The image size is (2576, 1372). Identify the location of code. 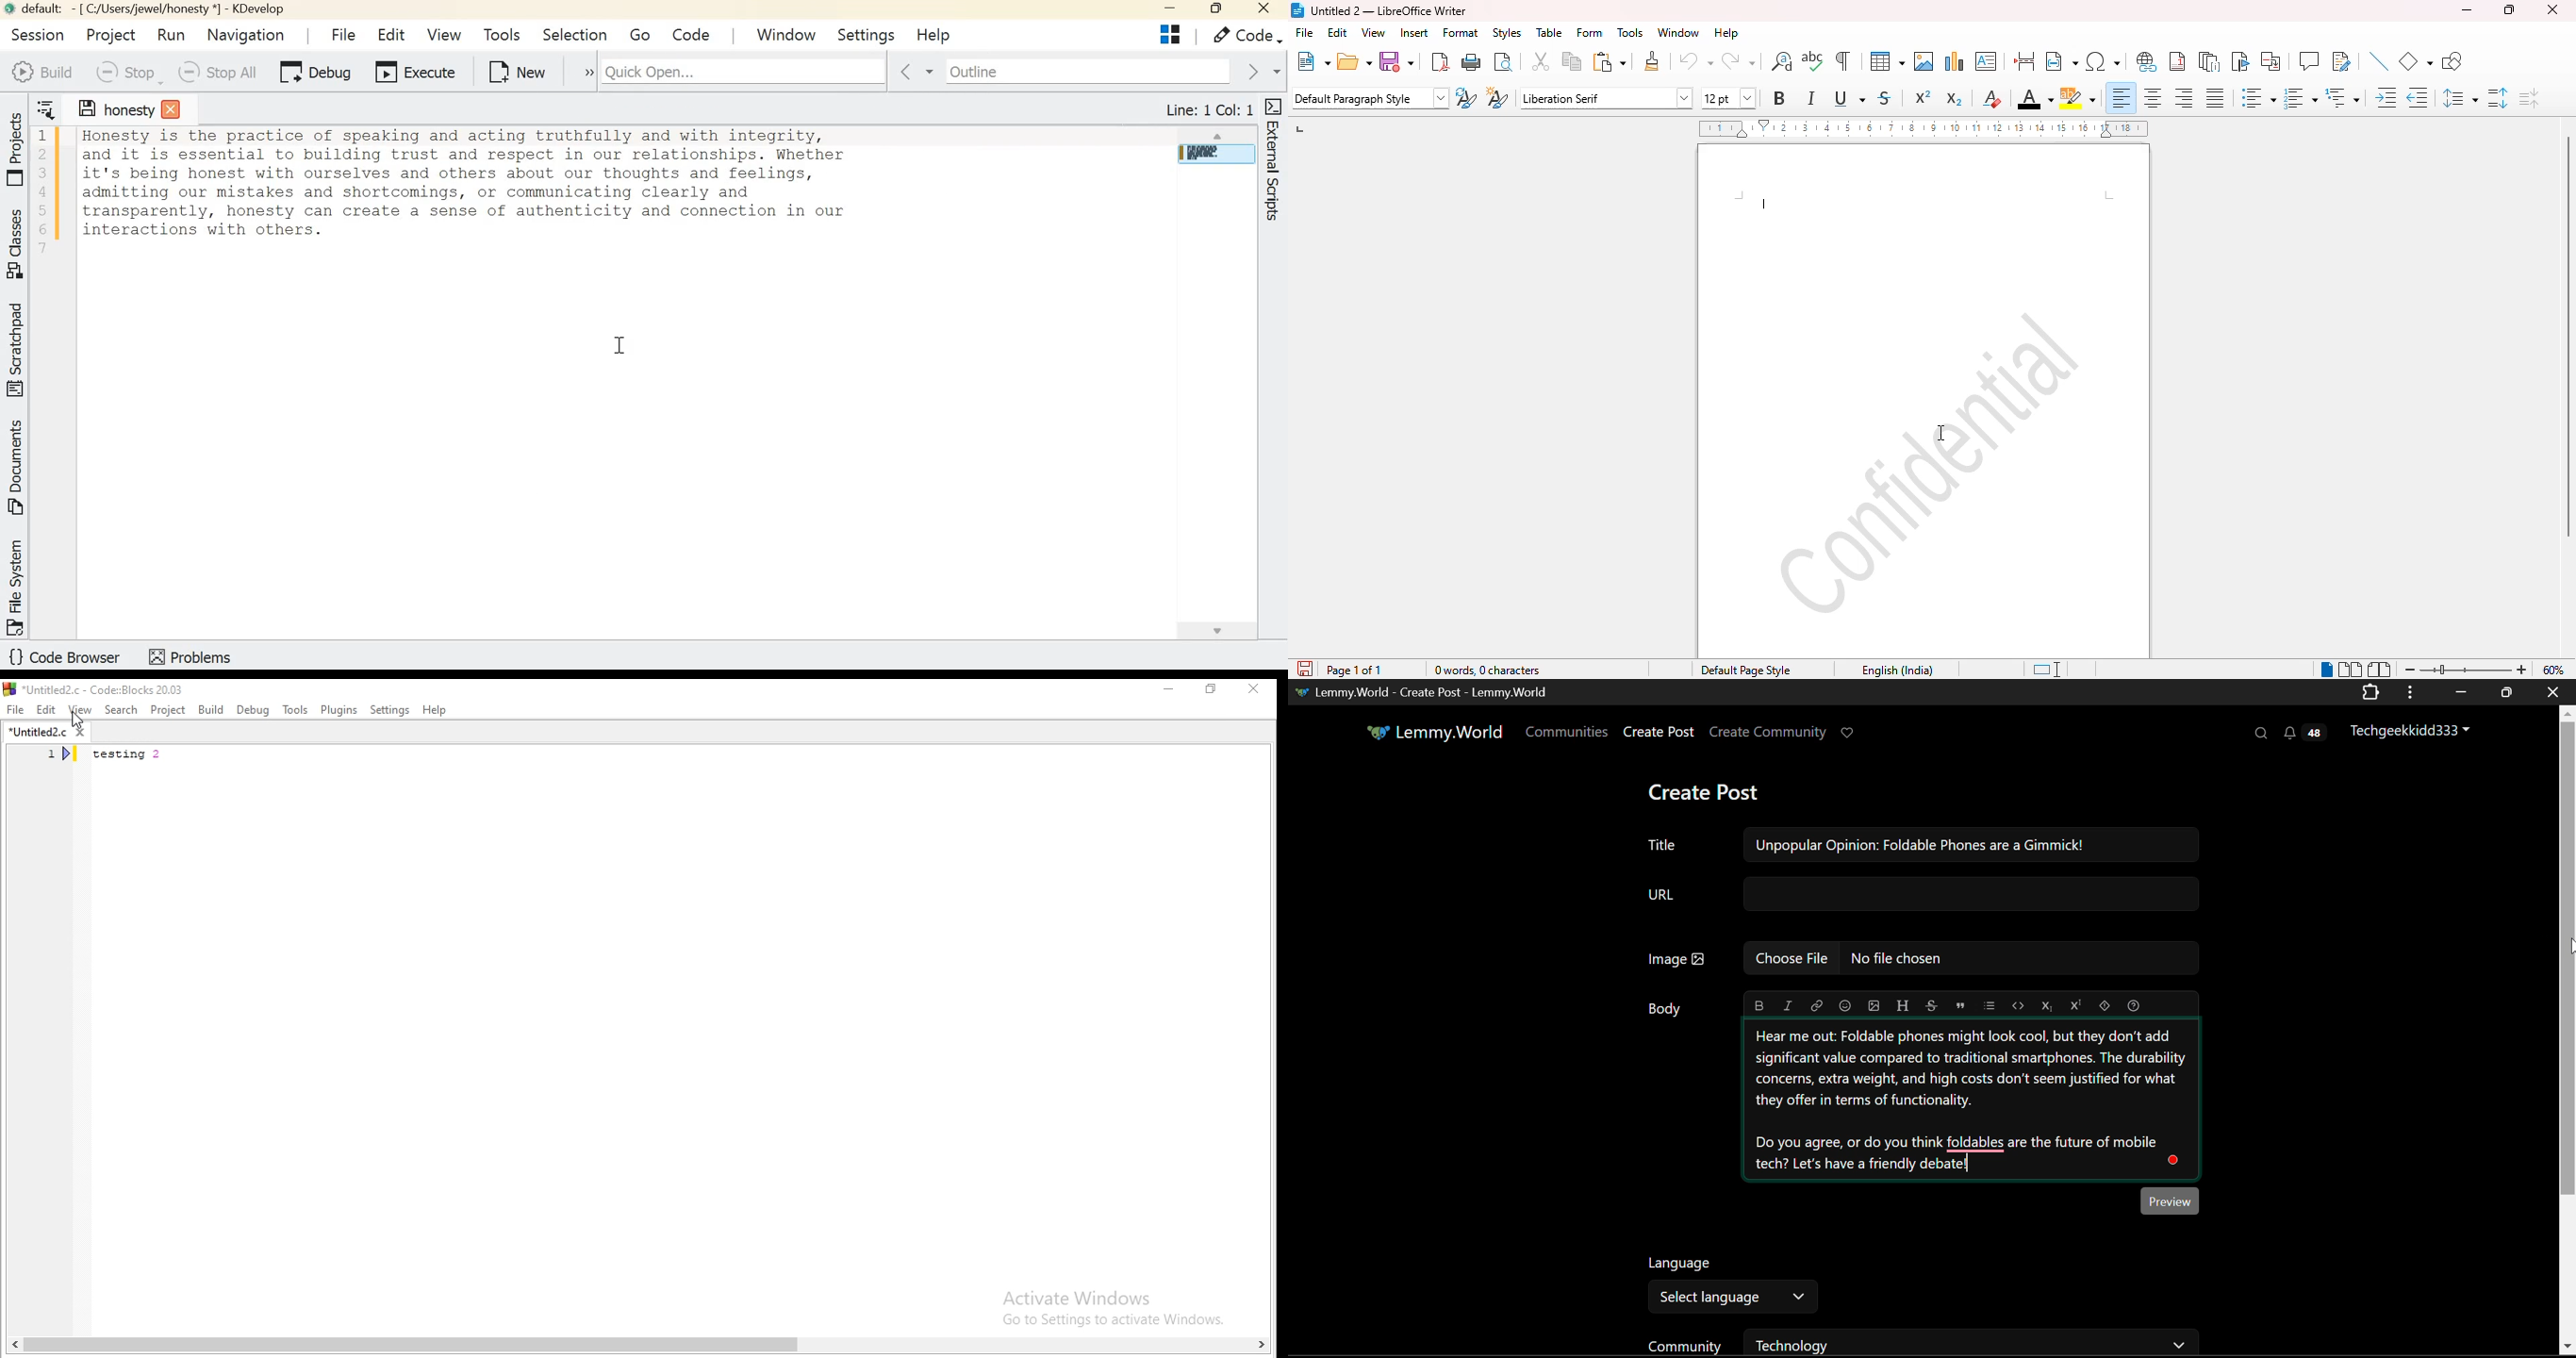
(2018, 1005).